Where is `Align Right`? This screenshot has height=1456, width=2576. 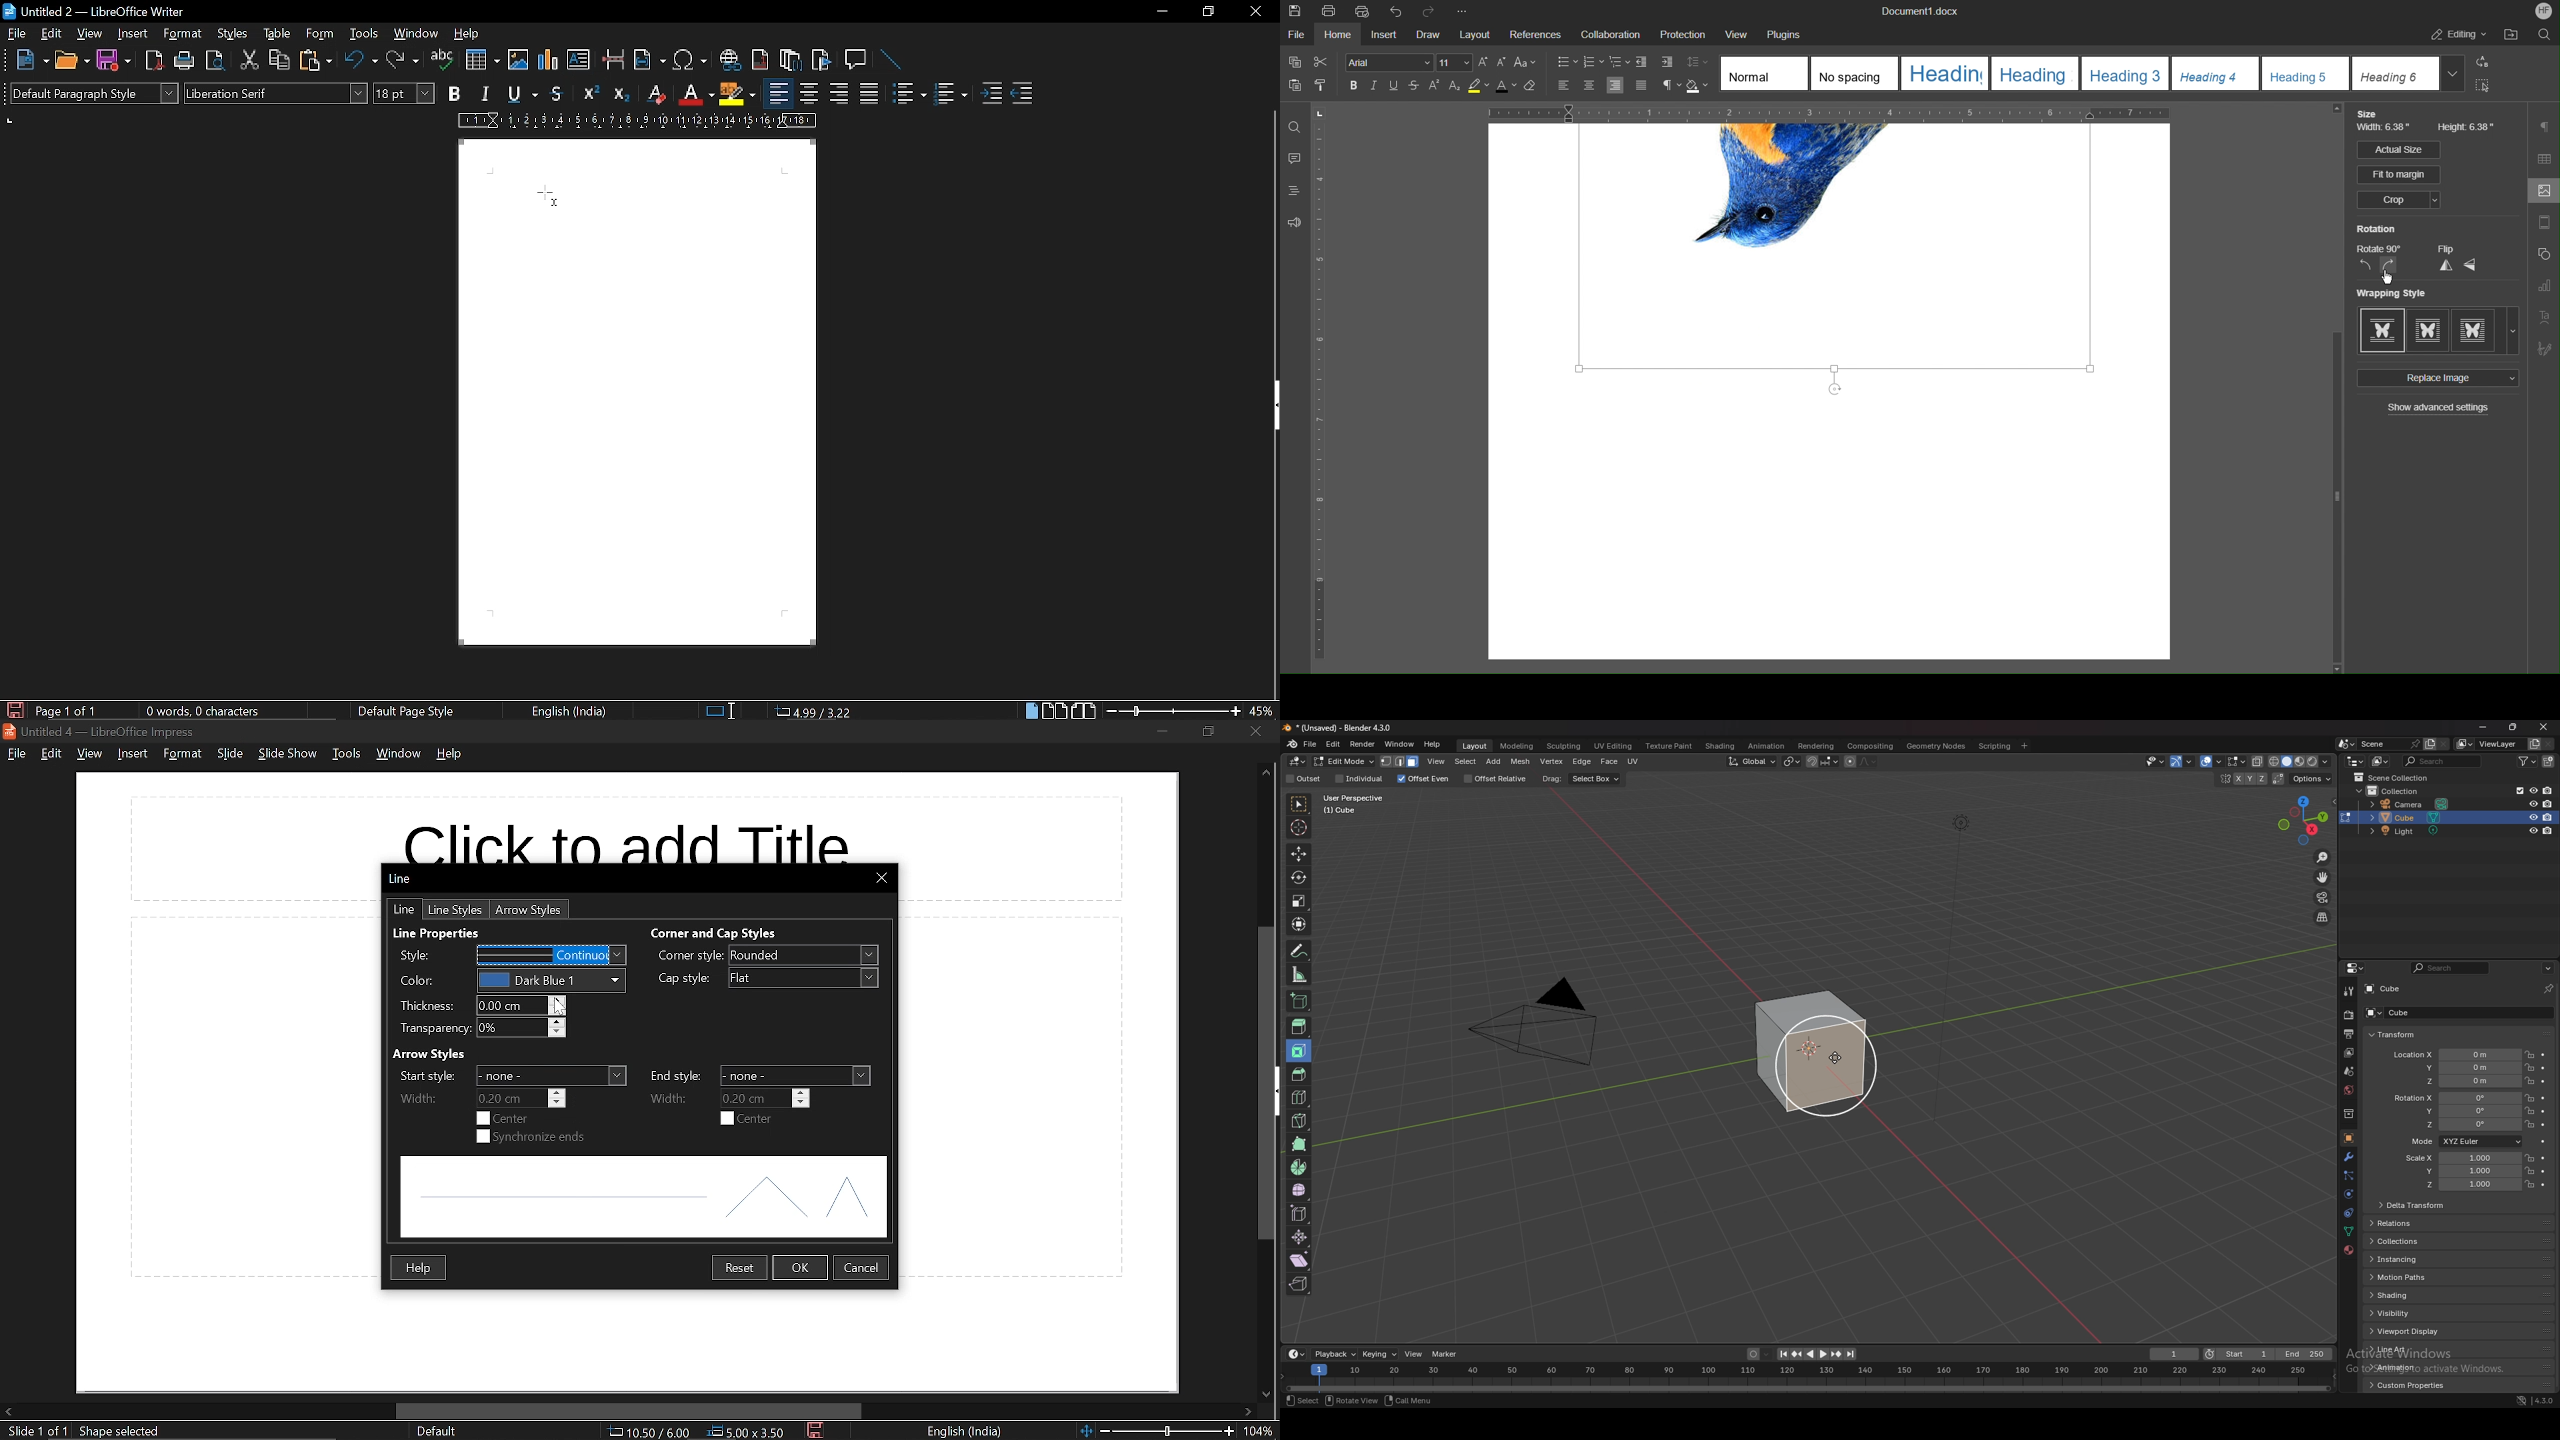 Align Right is located at coordinates (1617, 86).